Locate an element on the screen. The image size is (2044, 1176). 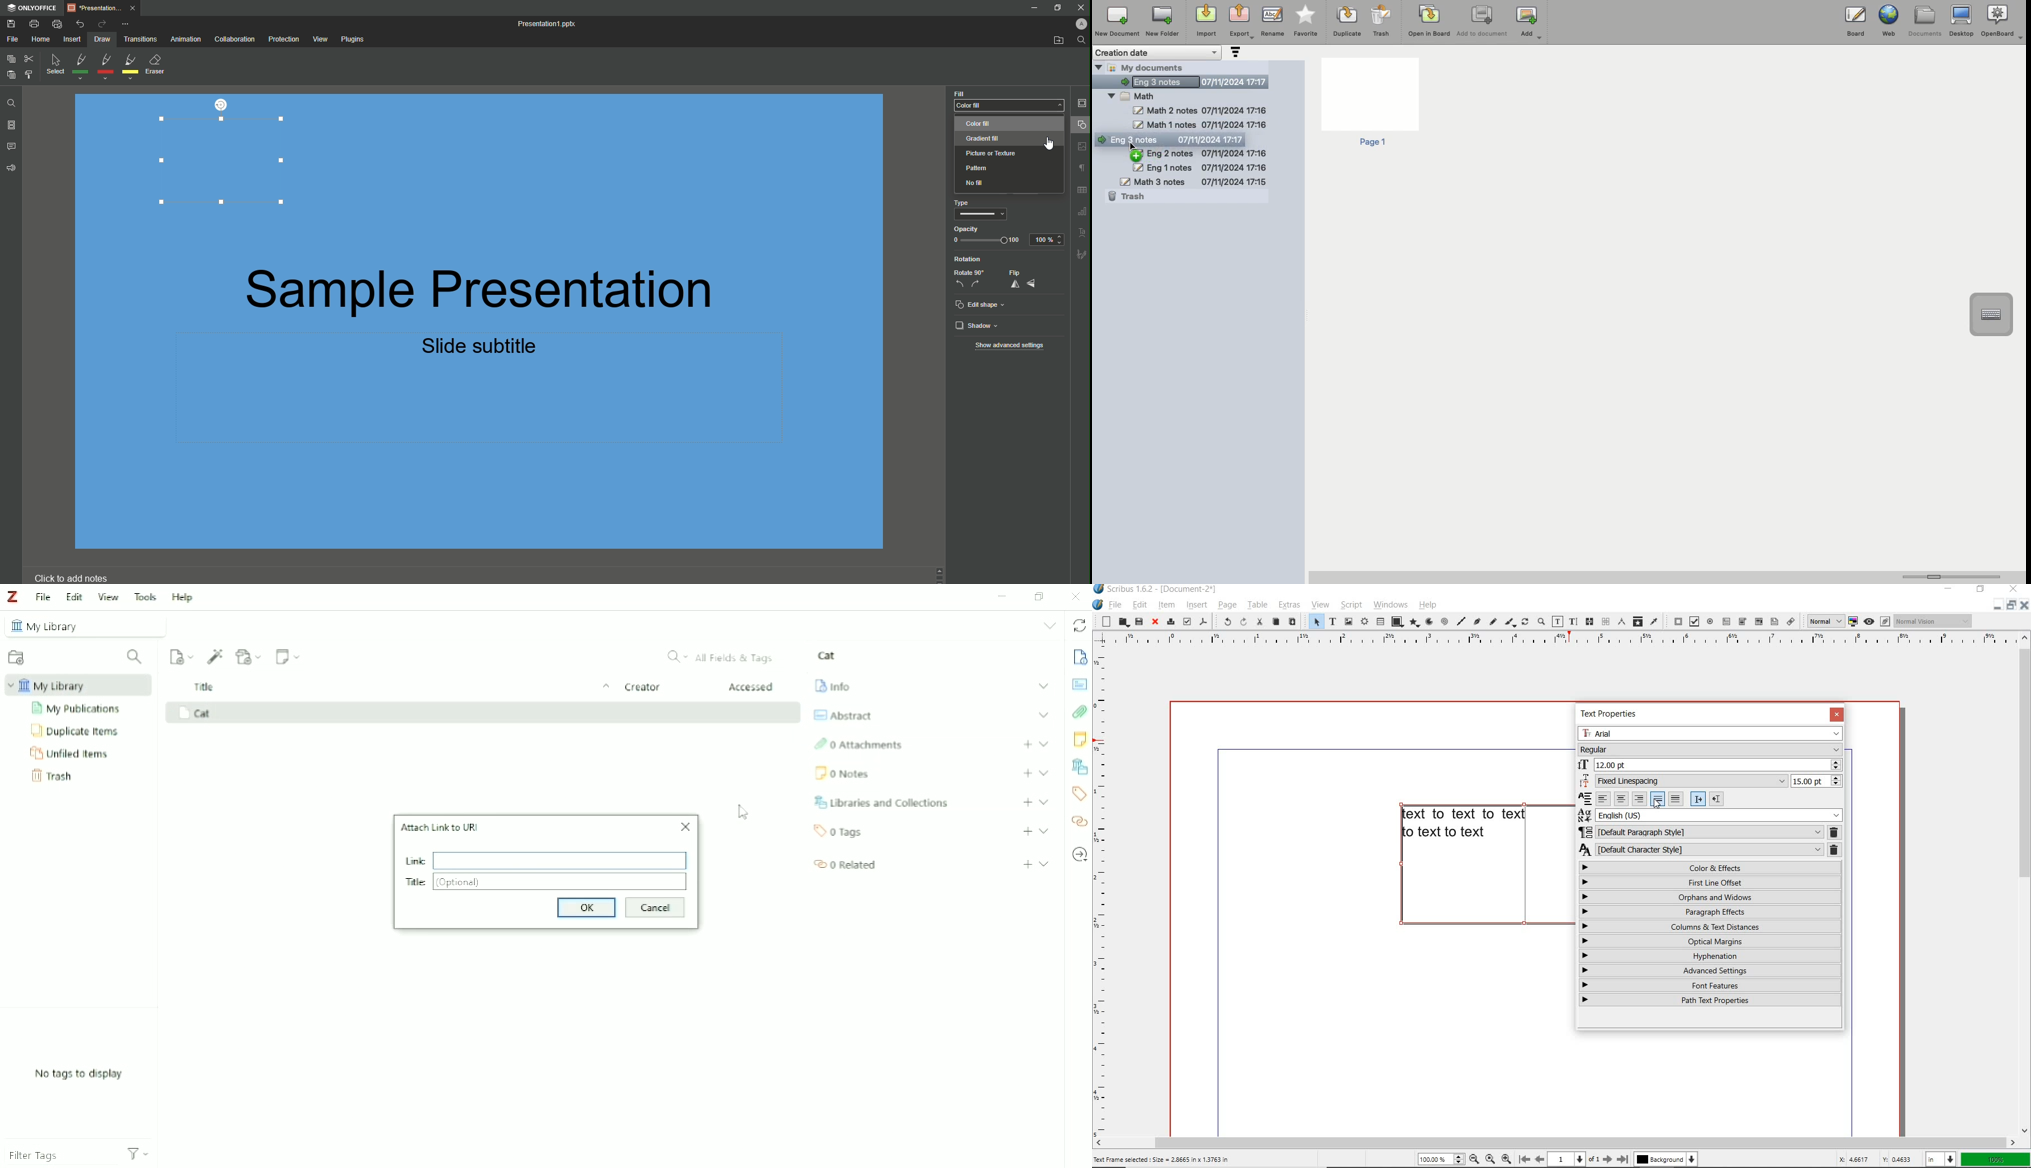
CLOSE is located at coordinates (1837, 715).